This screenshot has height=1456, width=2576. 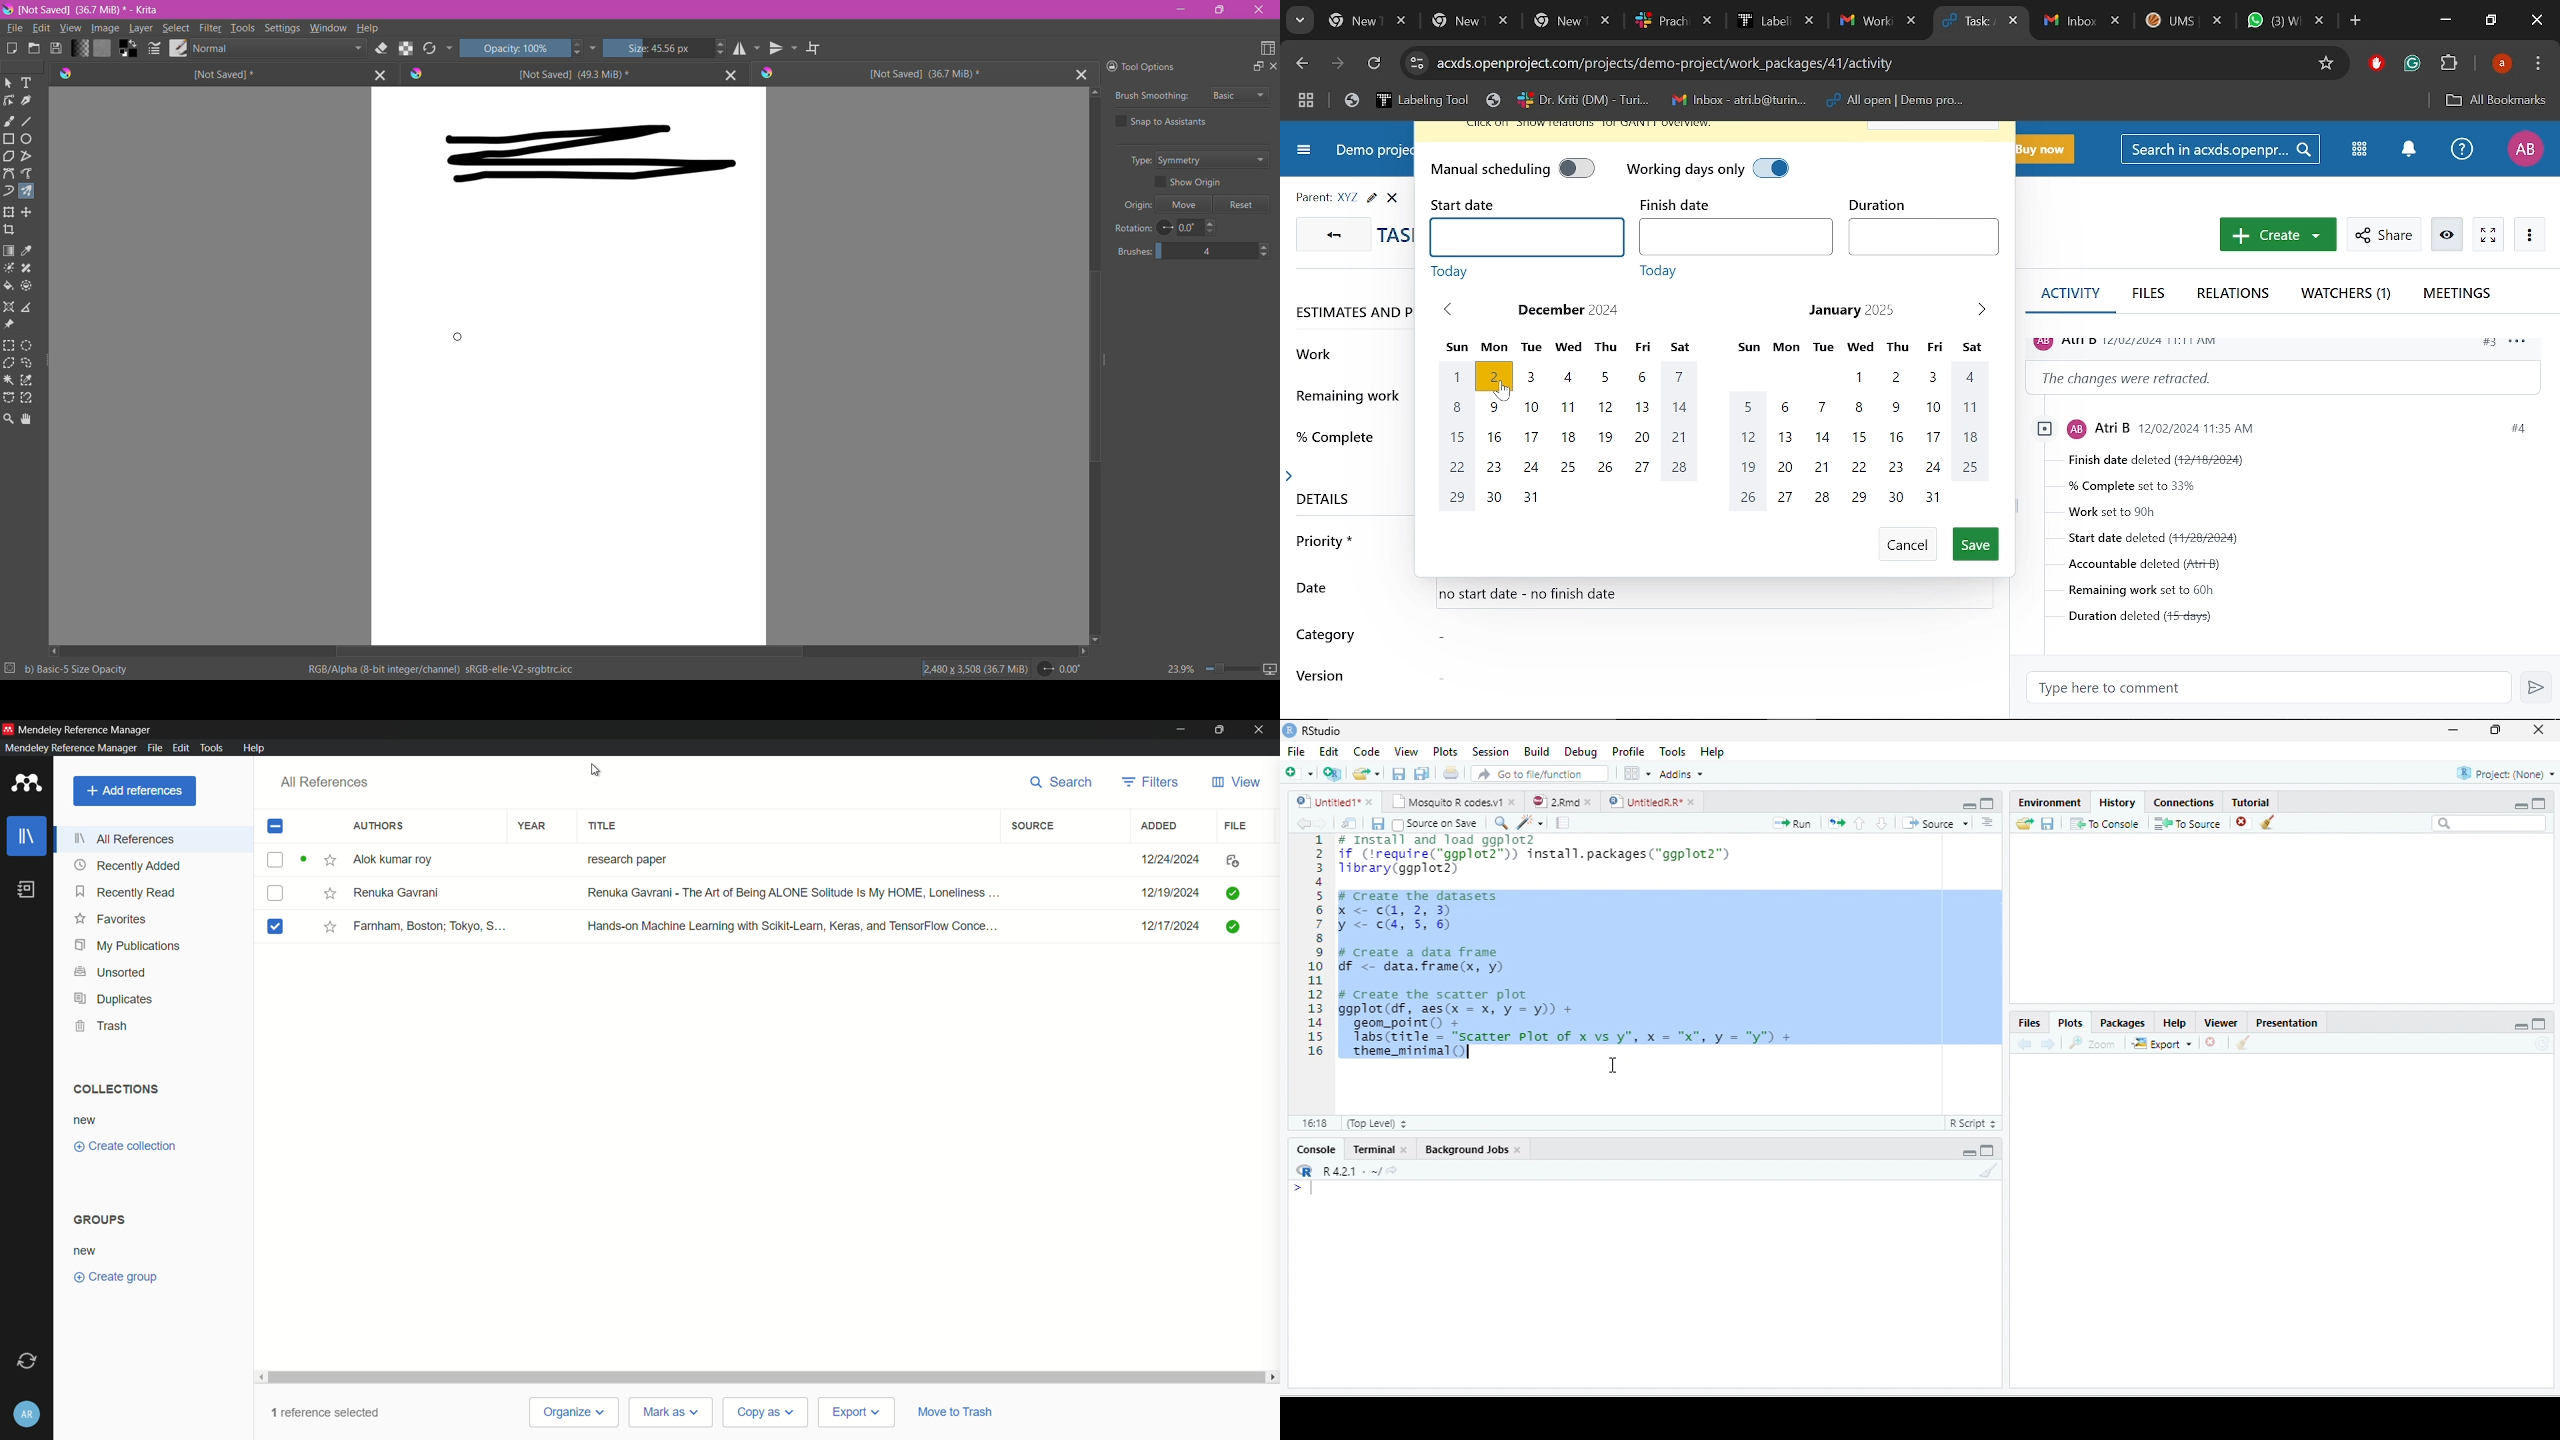 What do you see at coordinates (1974, 1124) in the screenshot?
I see `R Script` at bounding box center [1974, 1124].